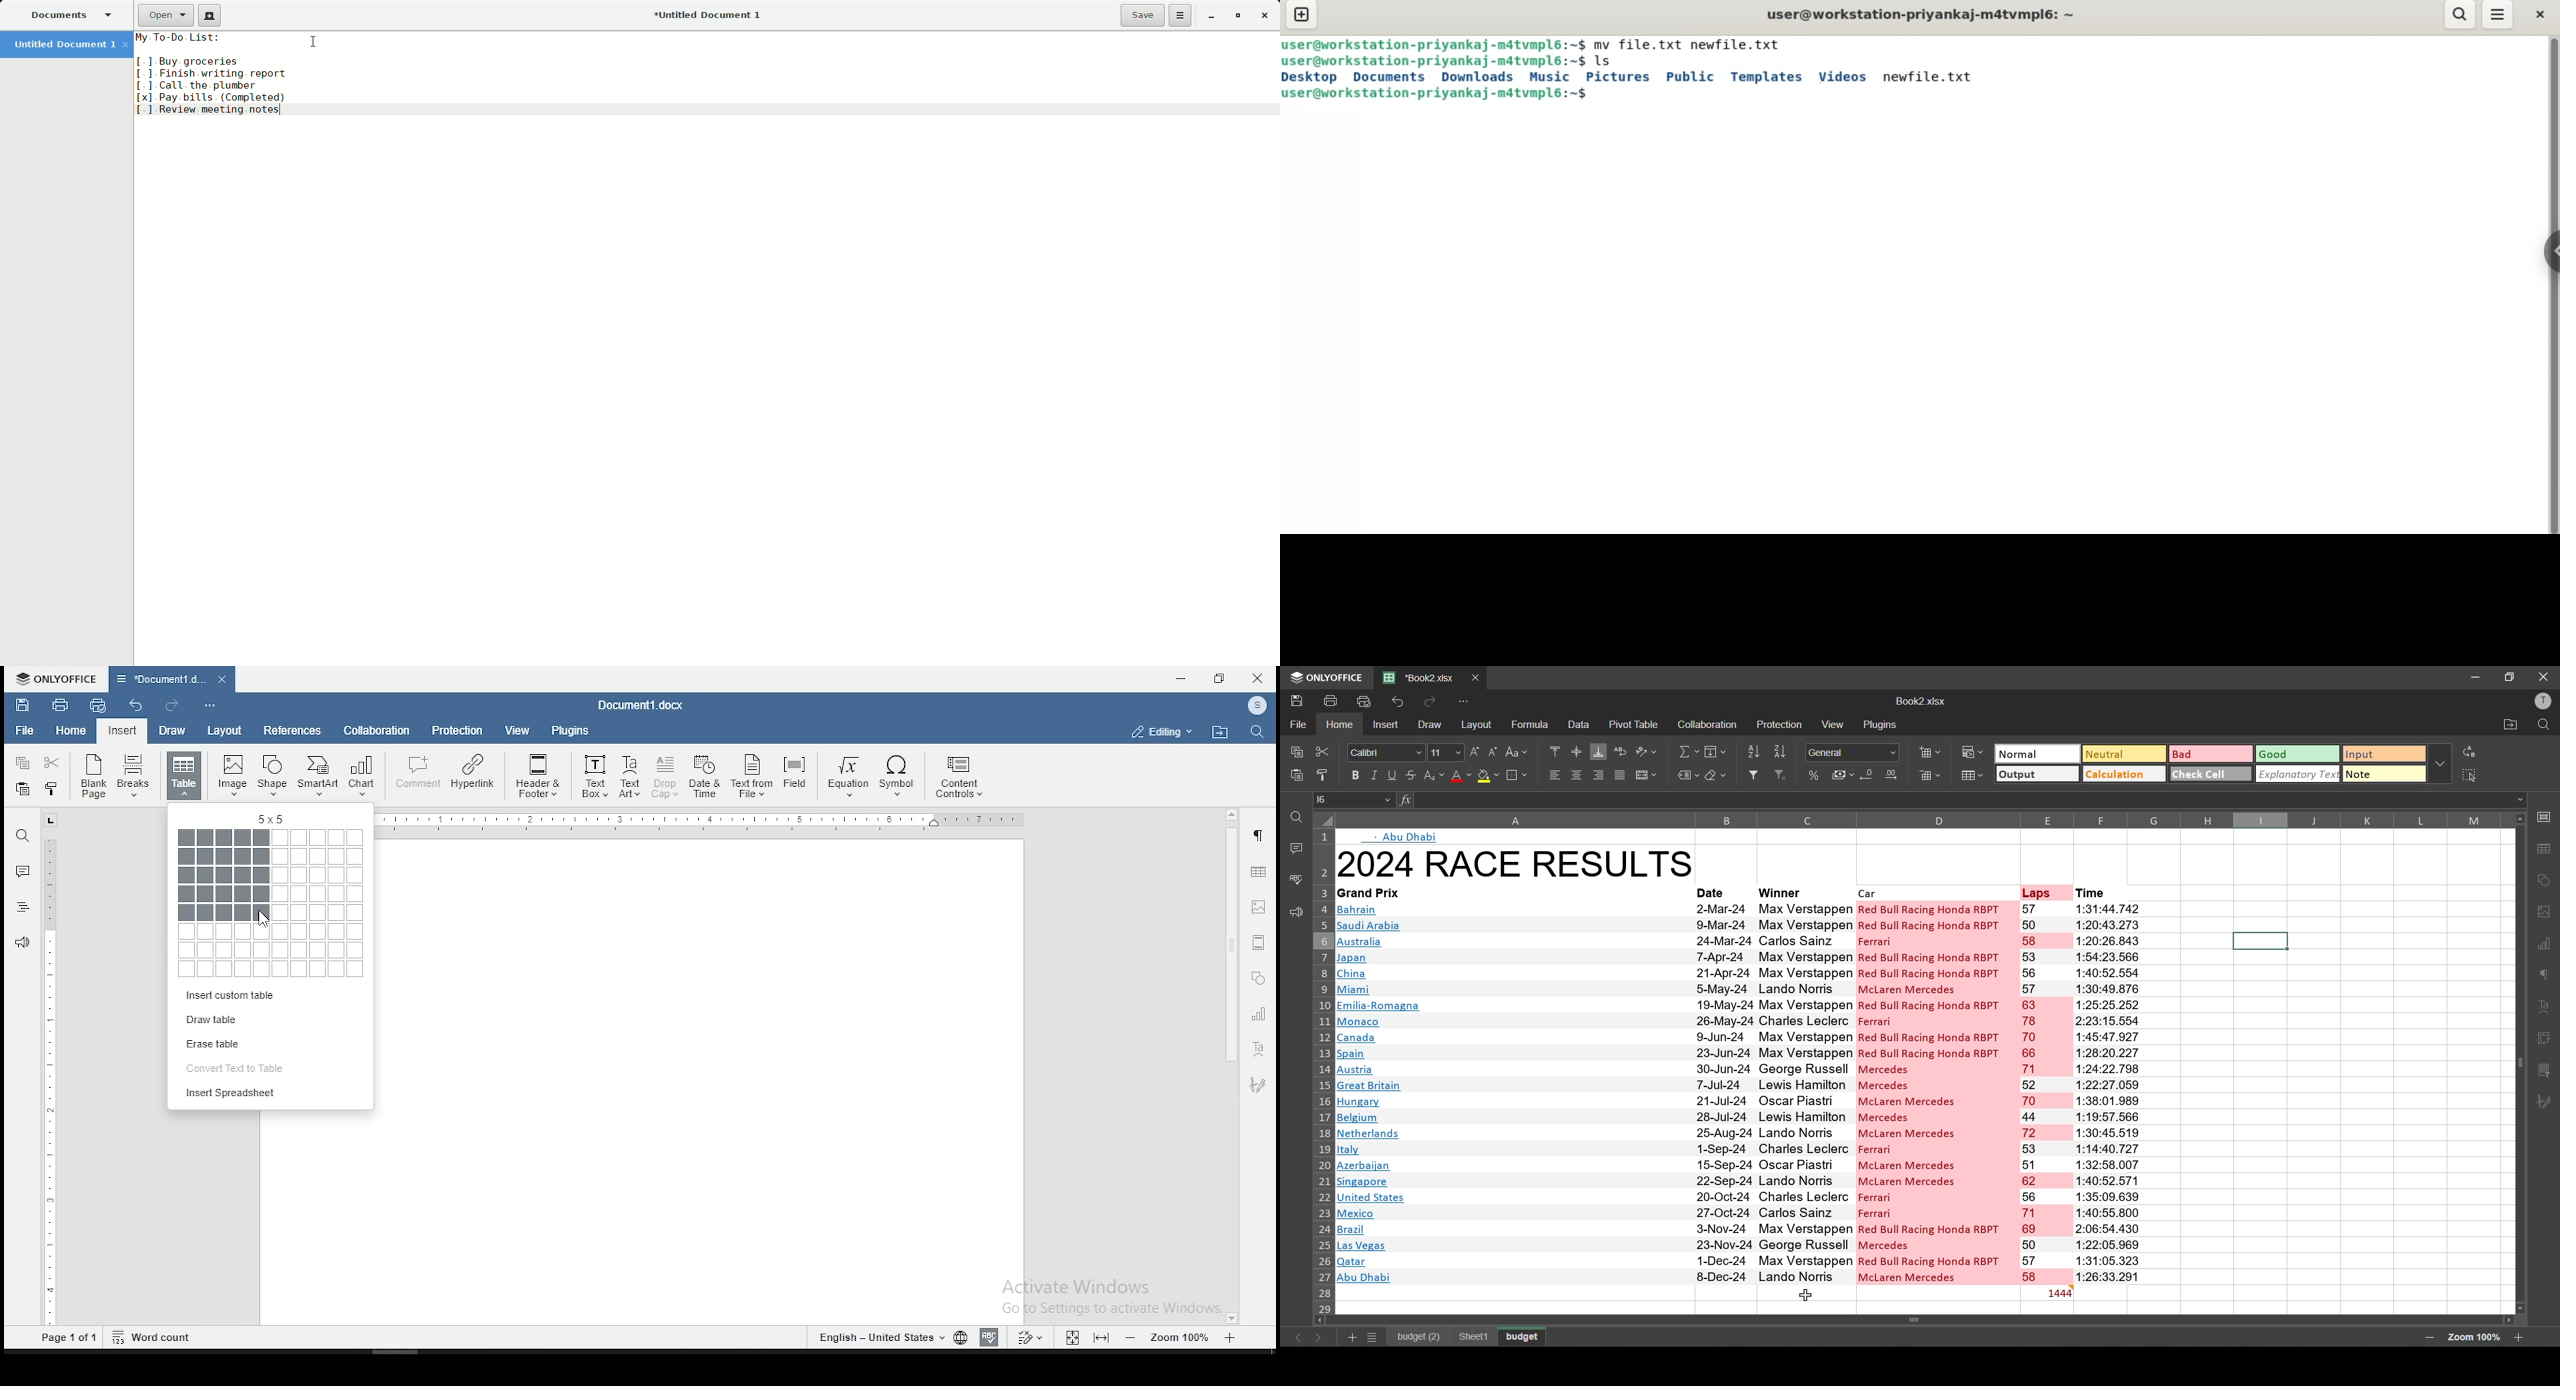 This screenshot has width=2576, height=1400. Describe the element at coordinates (1295, 879) in the screenshot. I see `spell check` at that location.